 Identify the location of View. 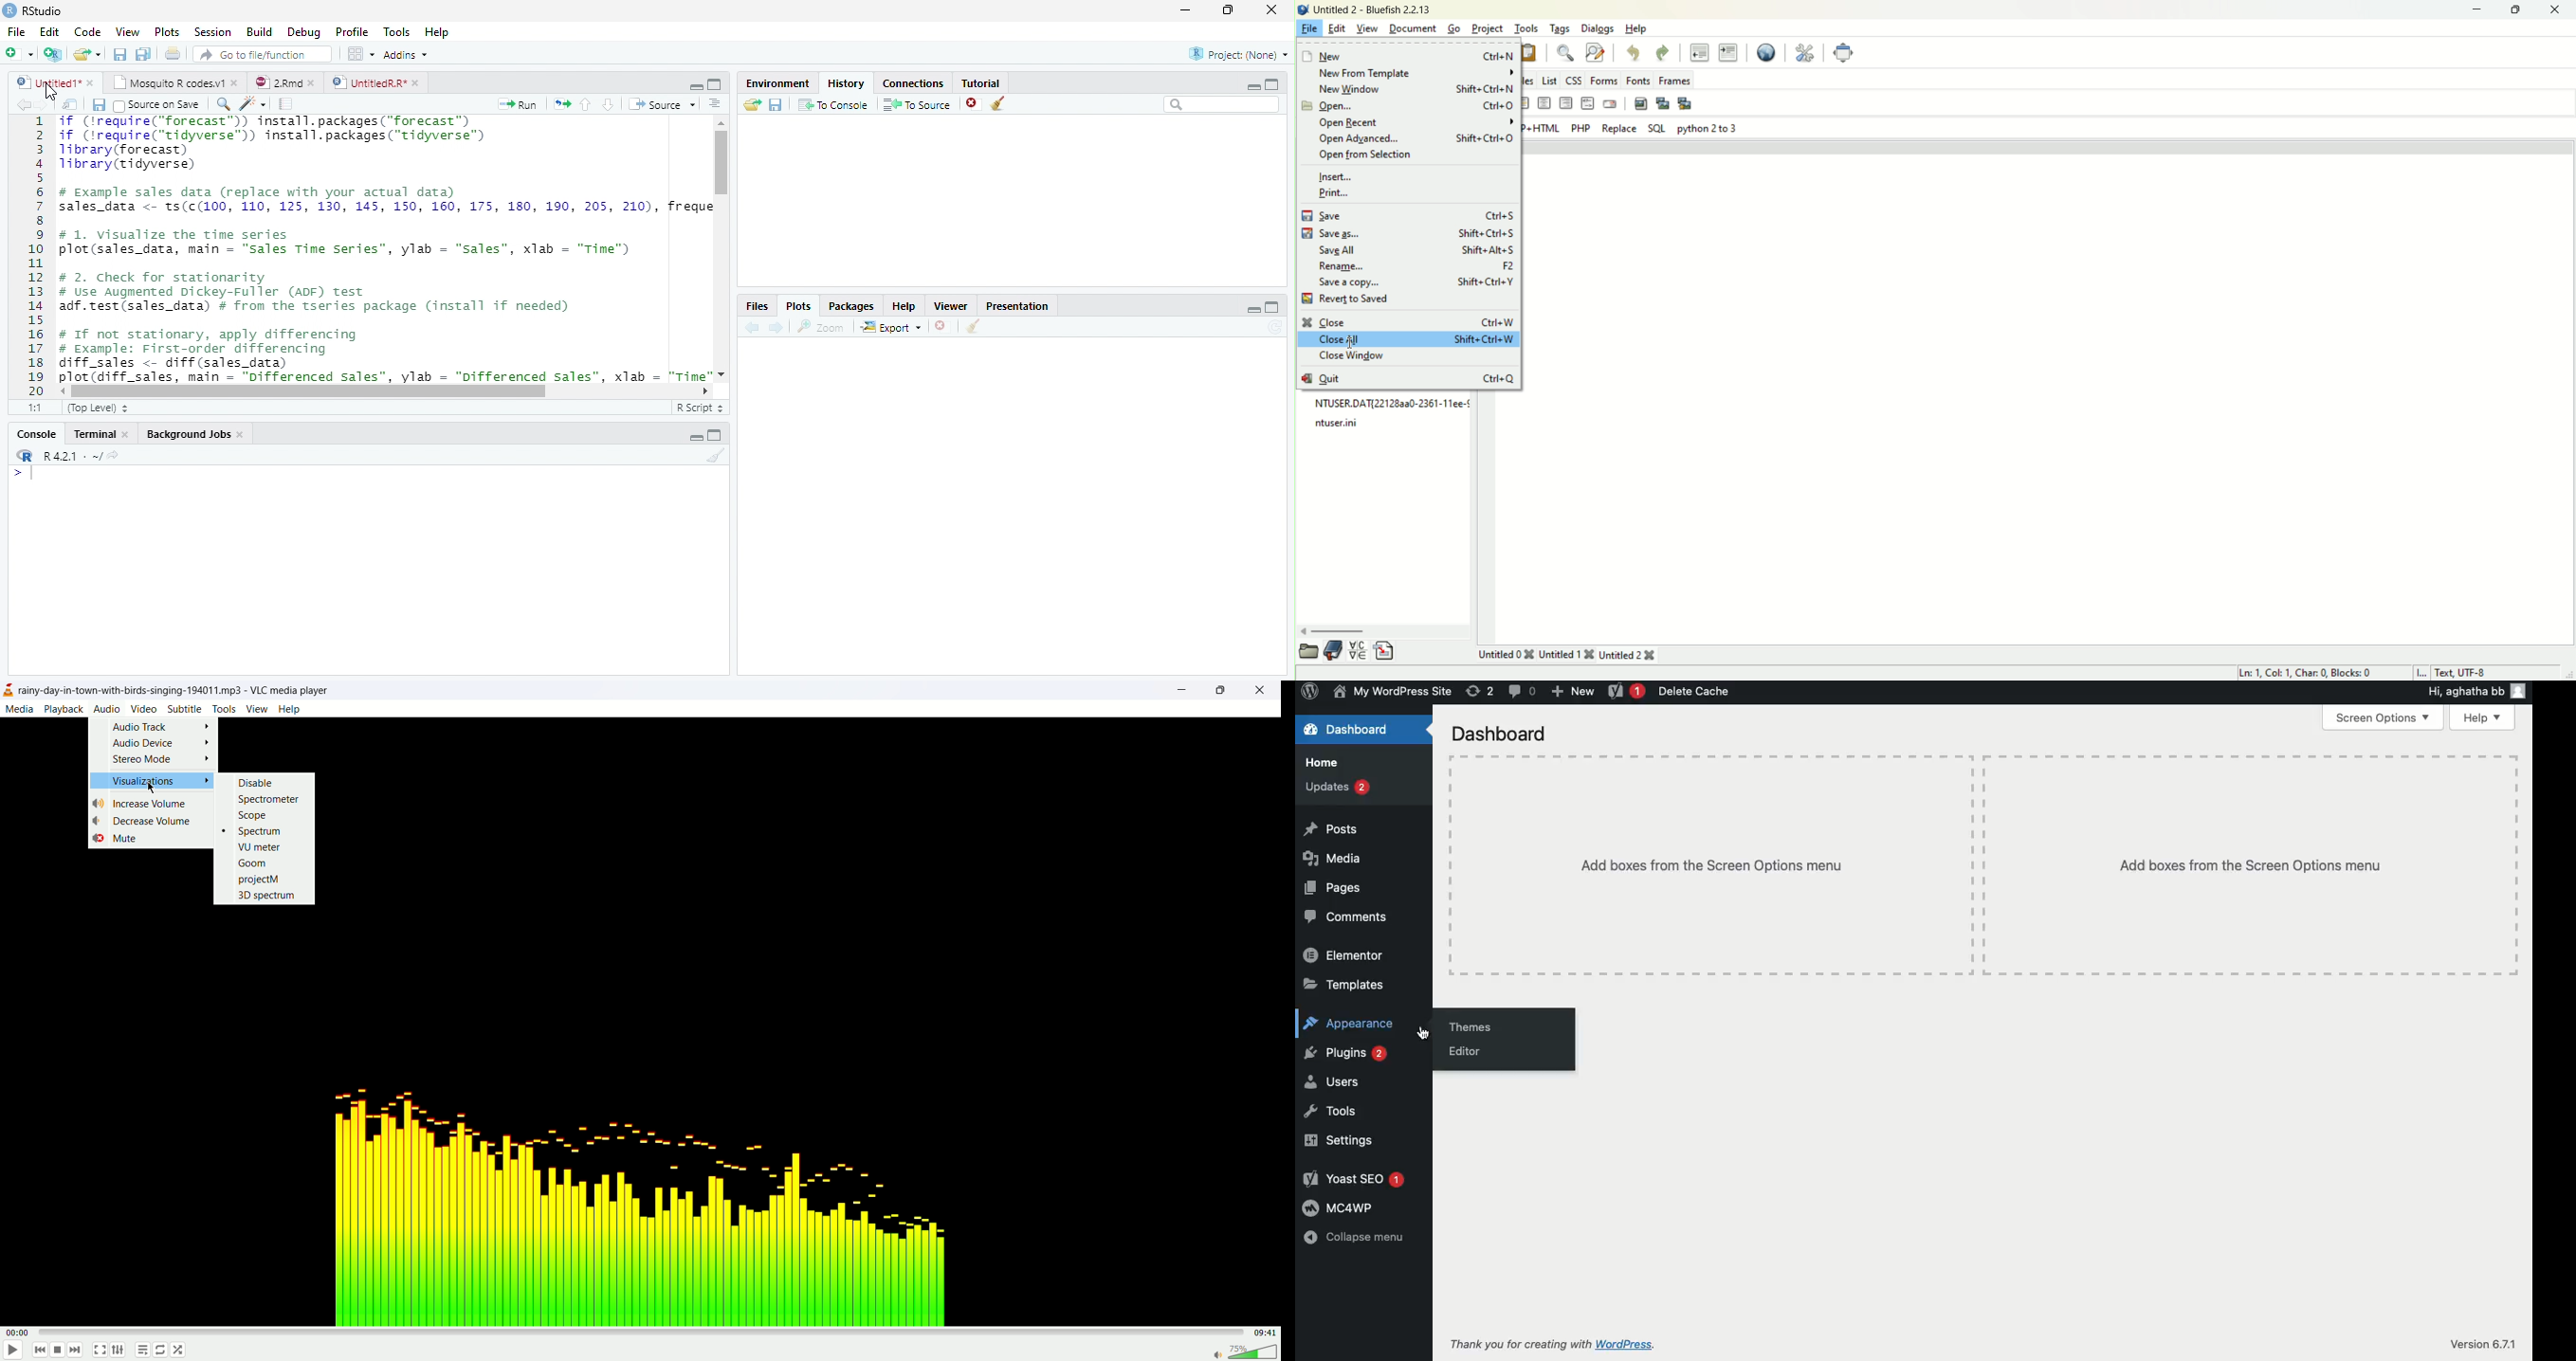
(126, 32).